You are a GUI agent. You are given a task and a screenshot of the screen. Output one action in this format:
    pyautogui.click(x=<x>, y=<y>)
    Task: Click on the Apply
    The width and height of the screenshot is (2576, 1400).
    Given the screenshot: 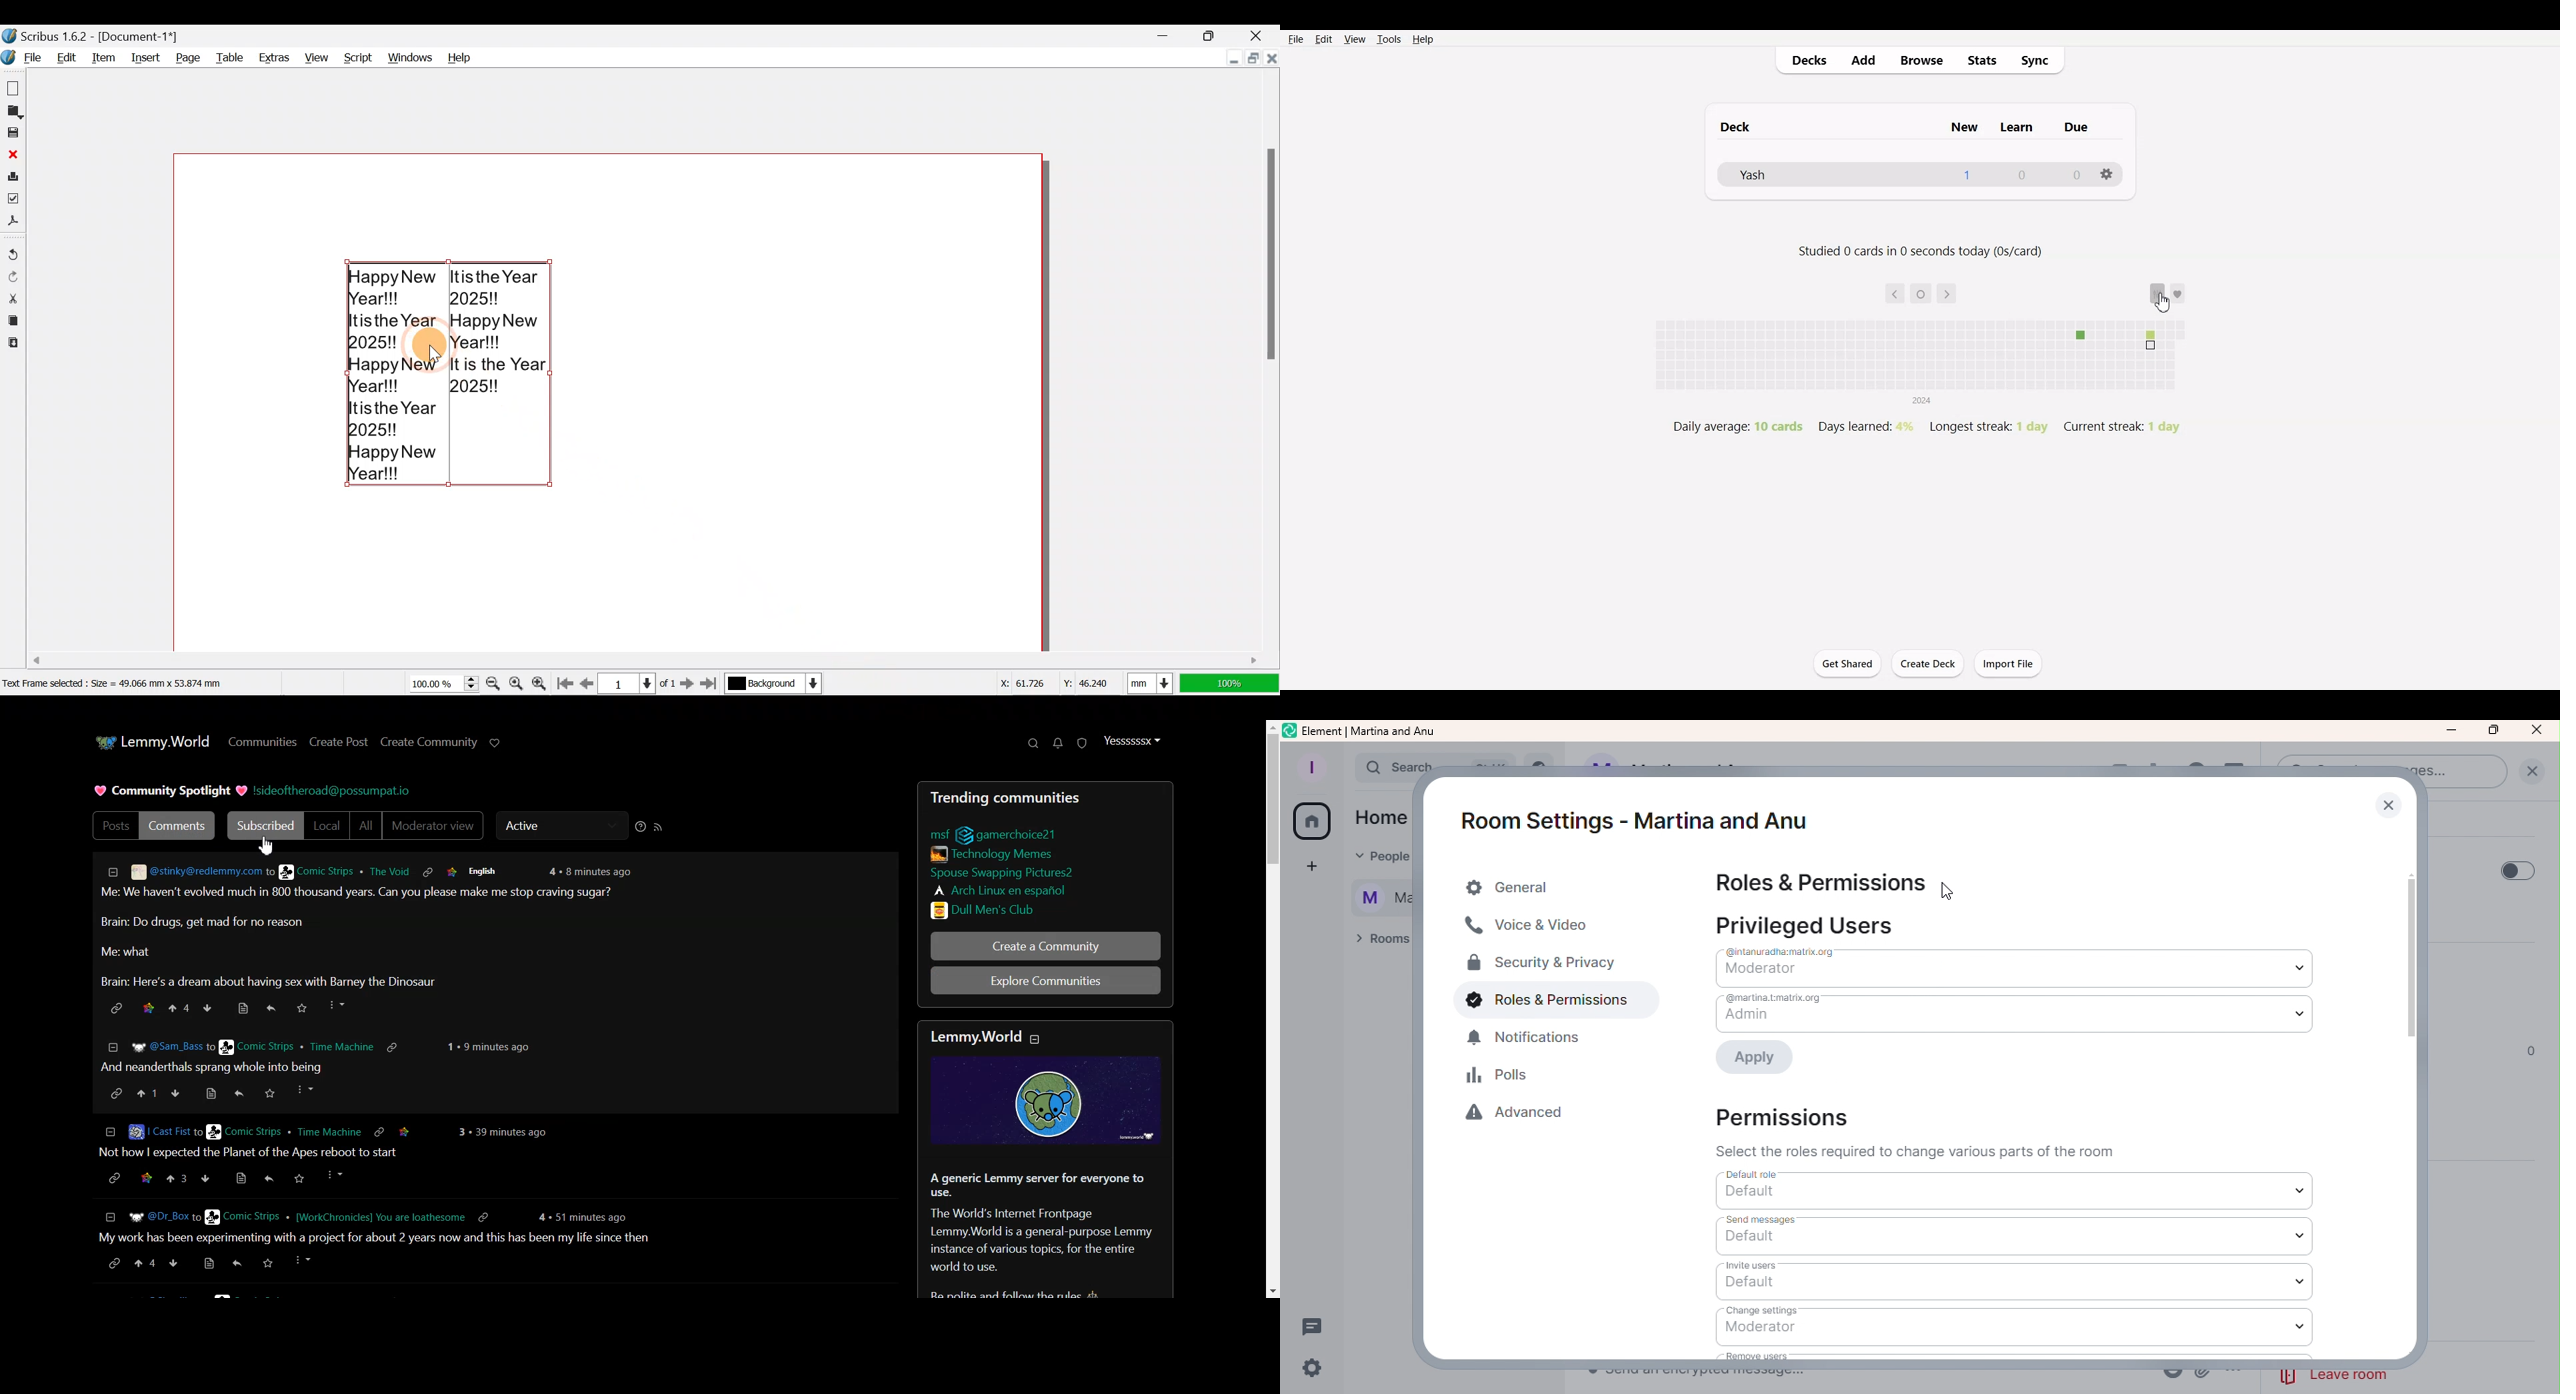 What is the action you would take?
    pyautogui.click(x=1762, y=1060)
    